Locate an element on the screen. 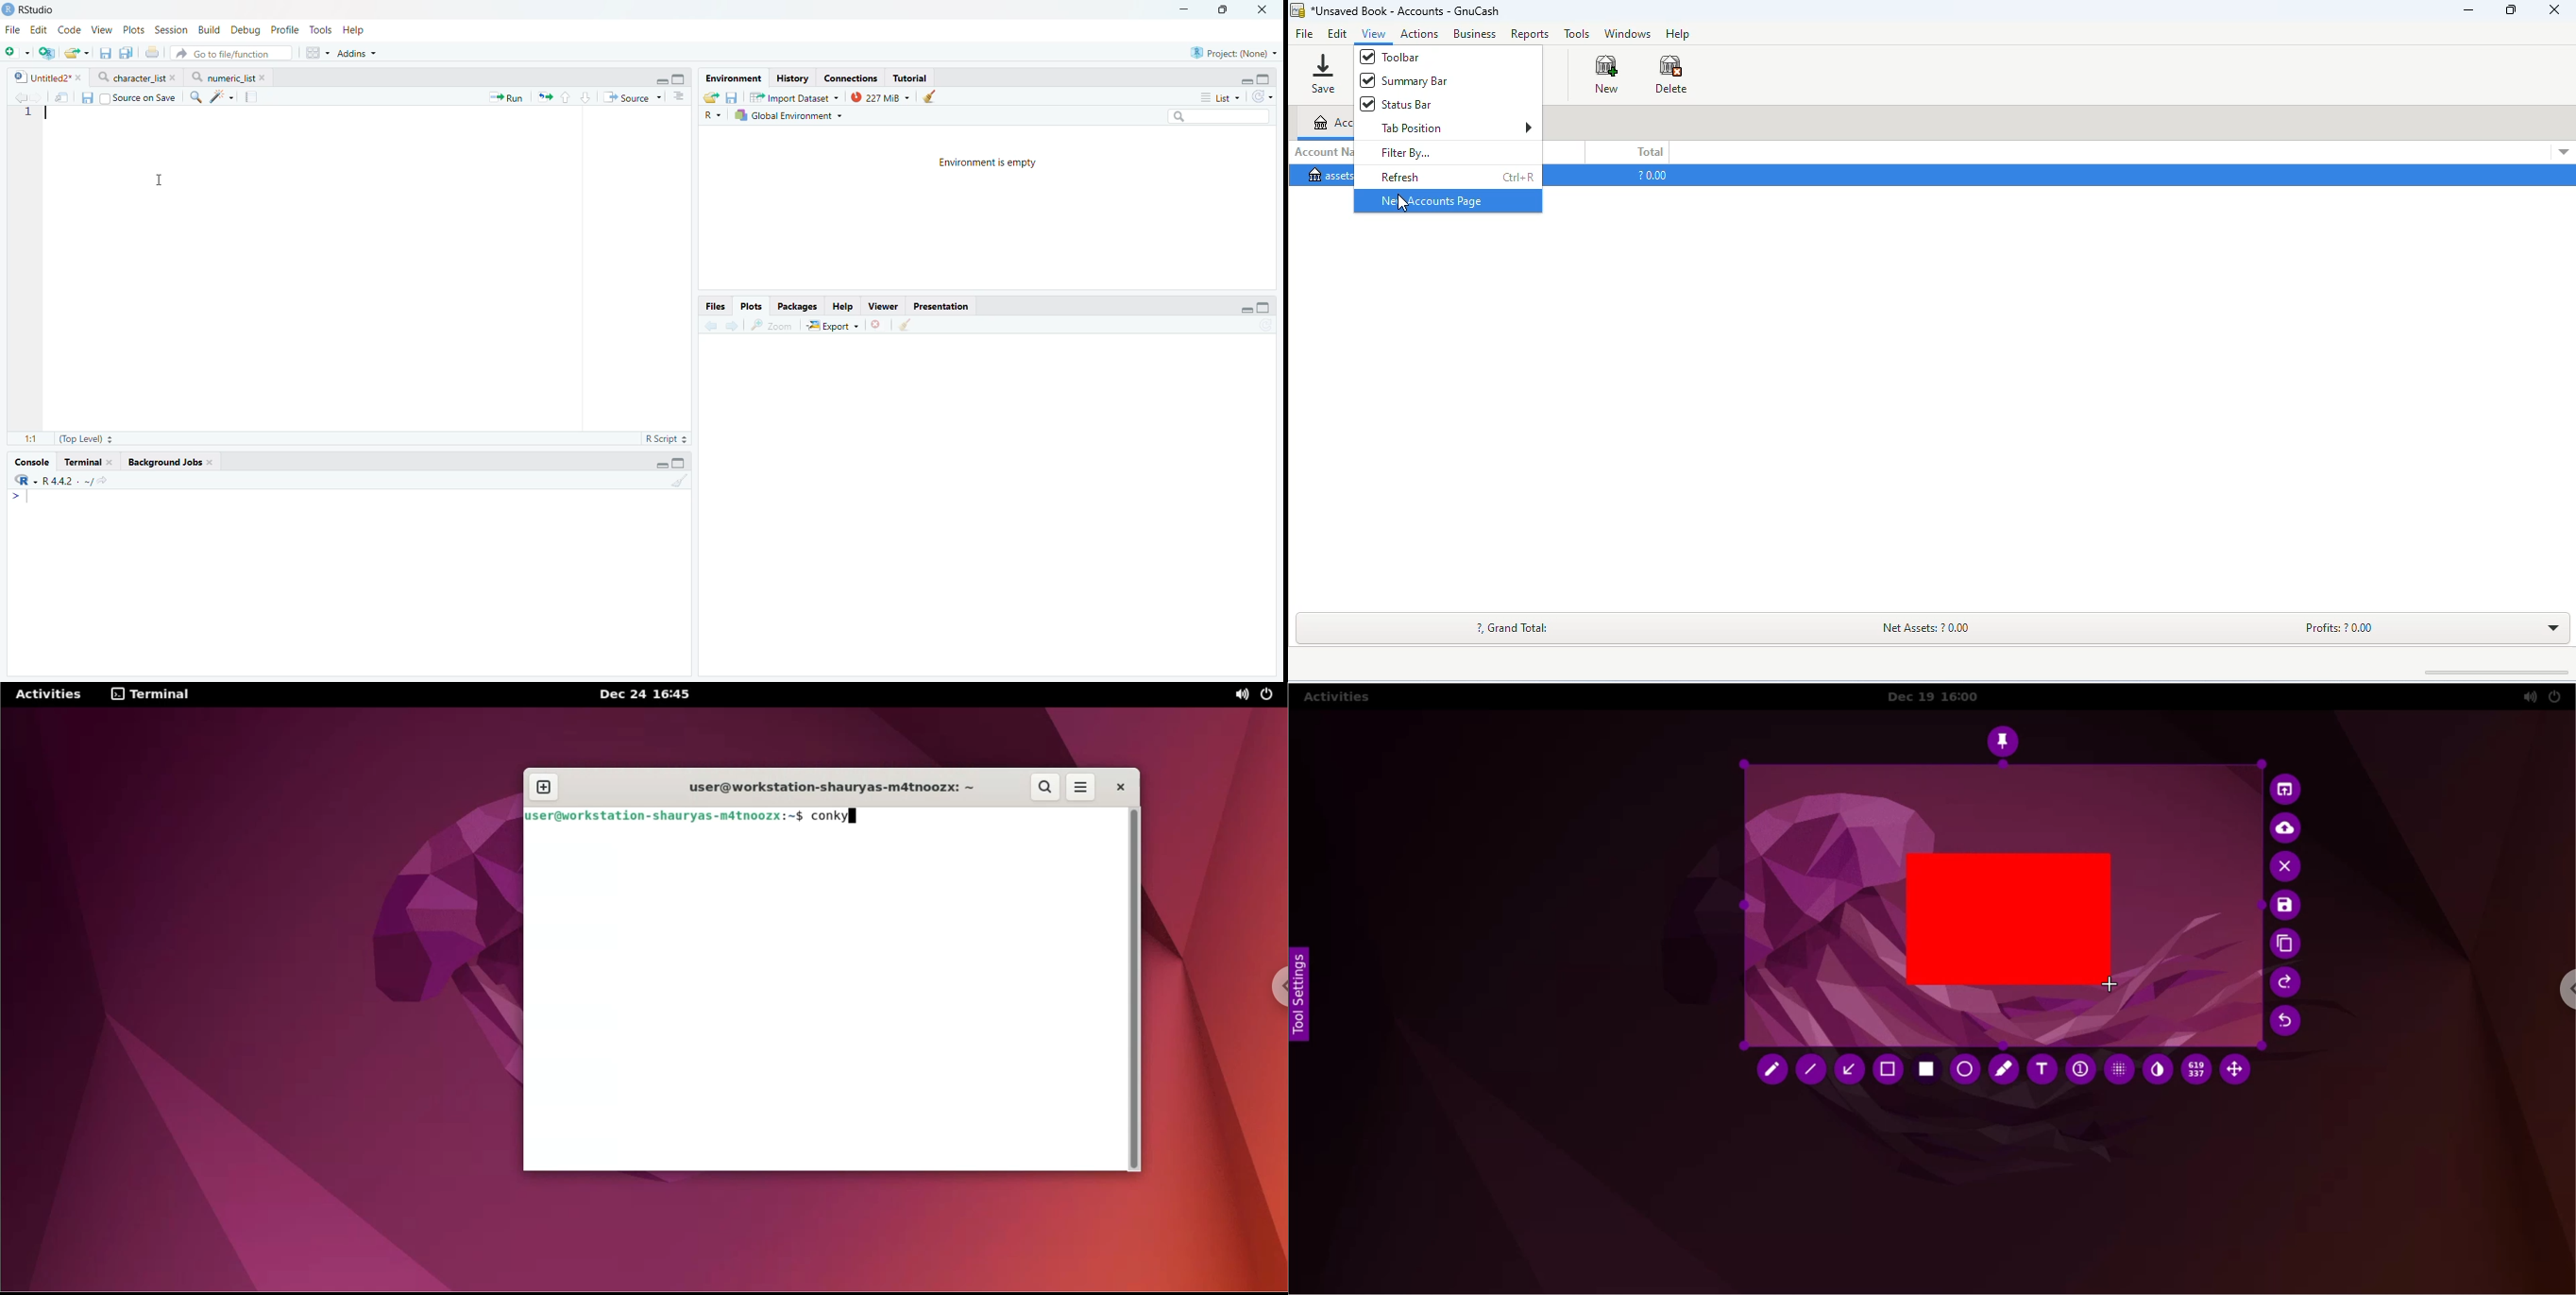 Image resolution: width=2576 pixels, height=1316 pixels. toolbar is located at coordinates (1410, 59).